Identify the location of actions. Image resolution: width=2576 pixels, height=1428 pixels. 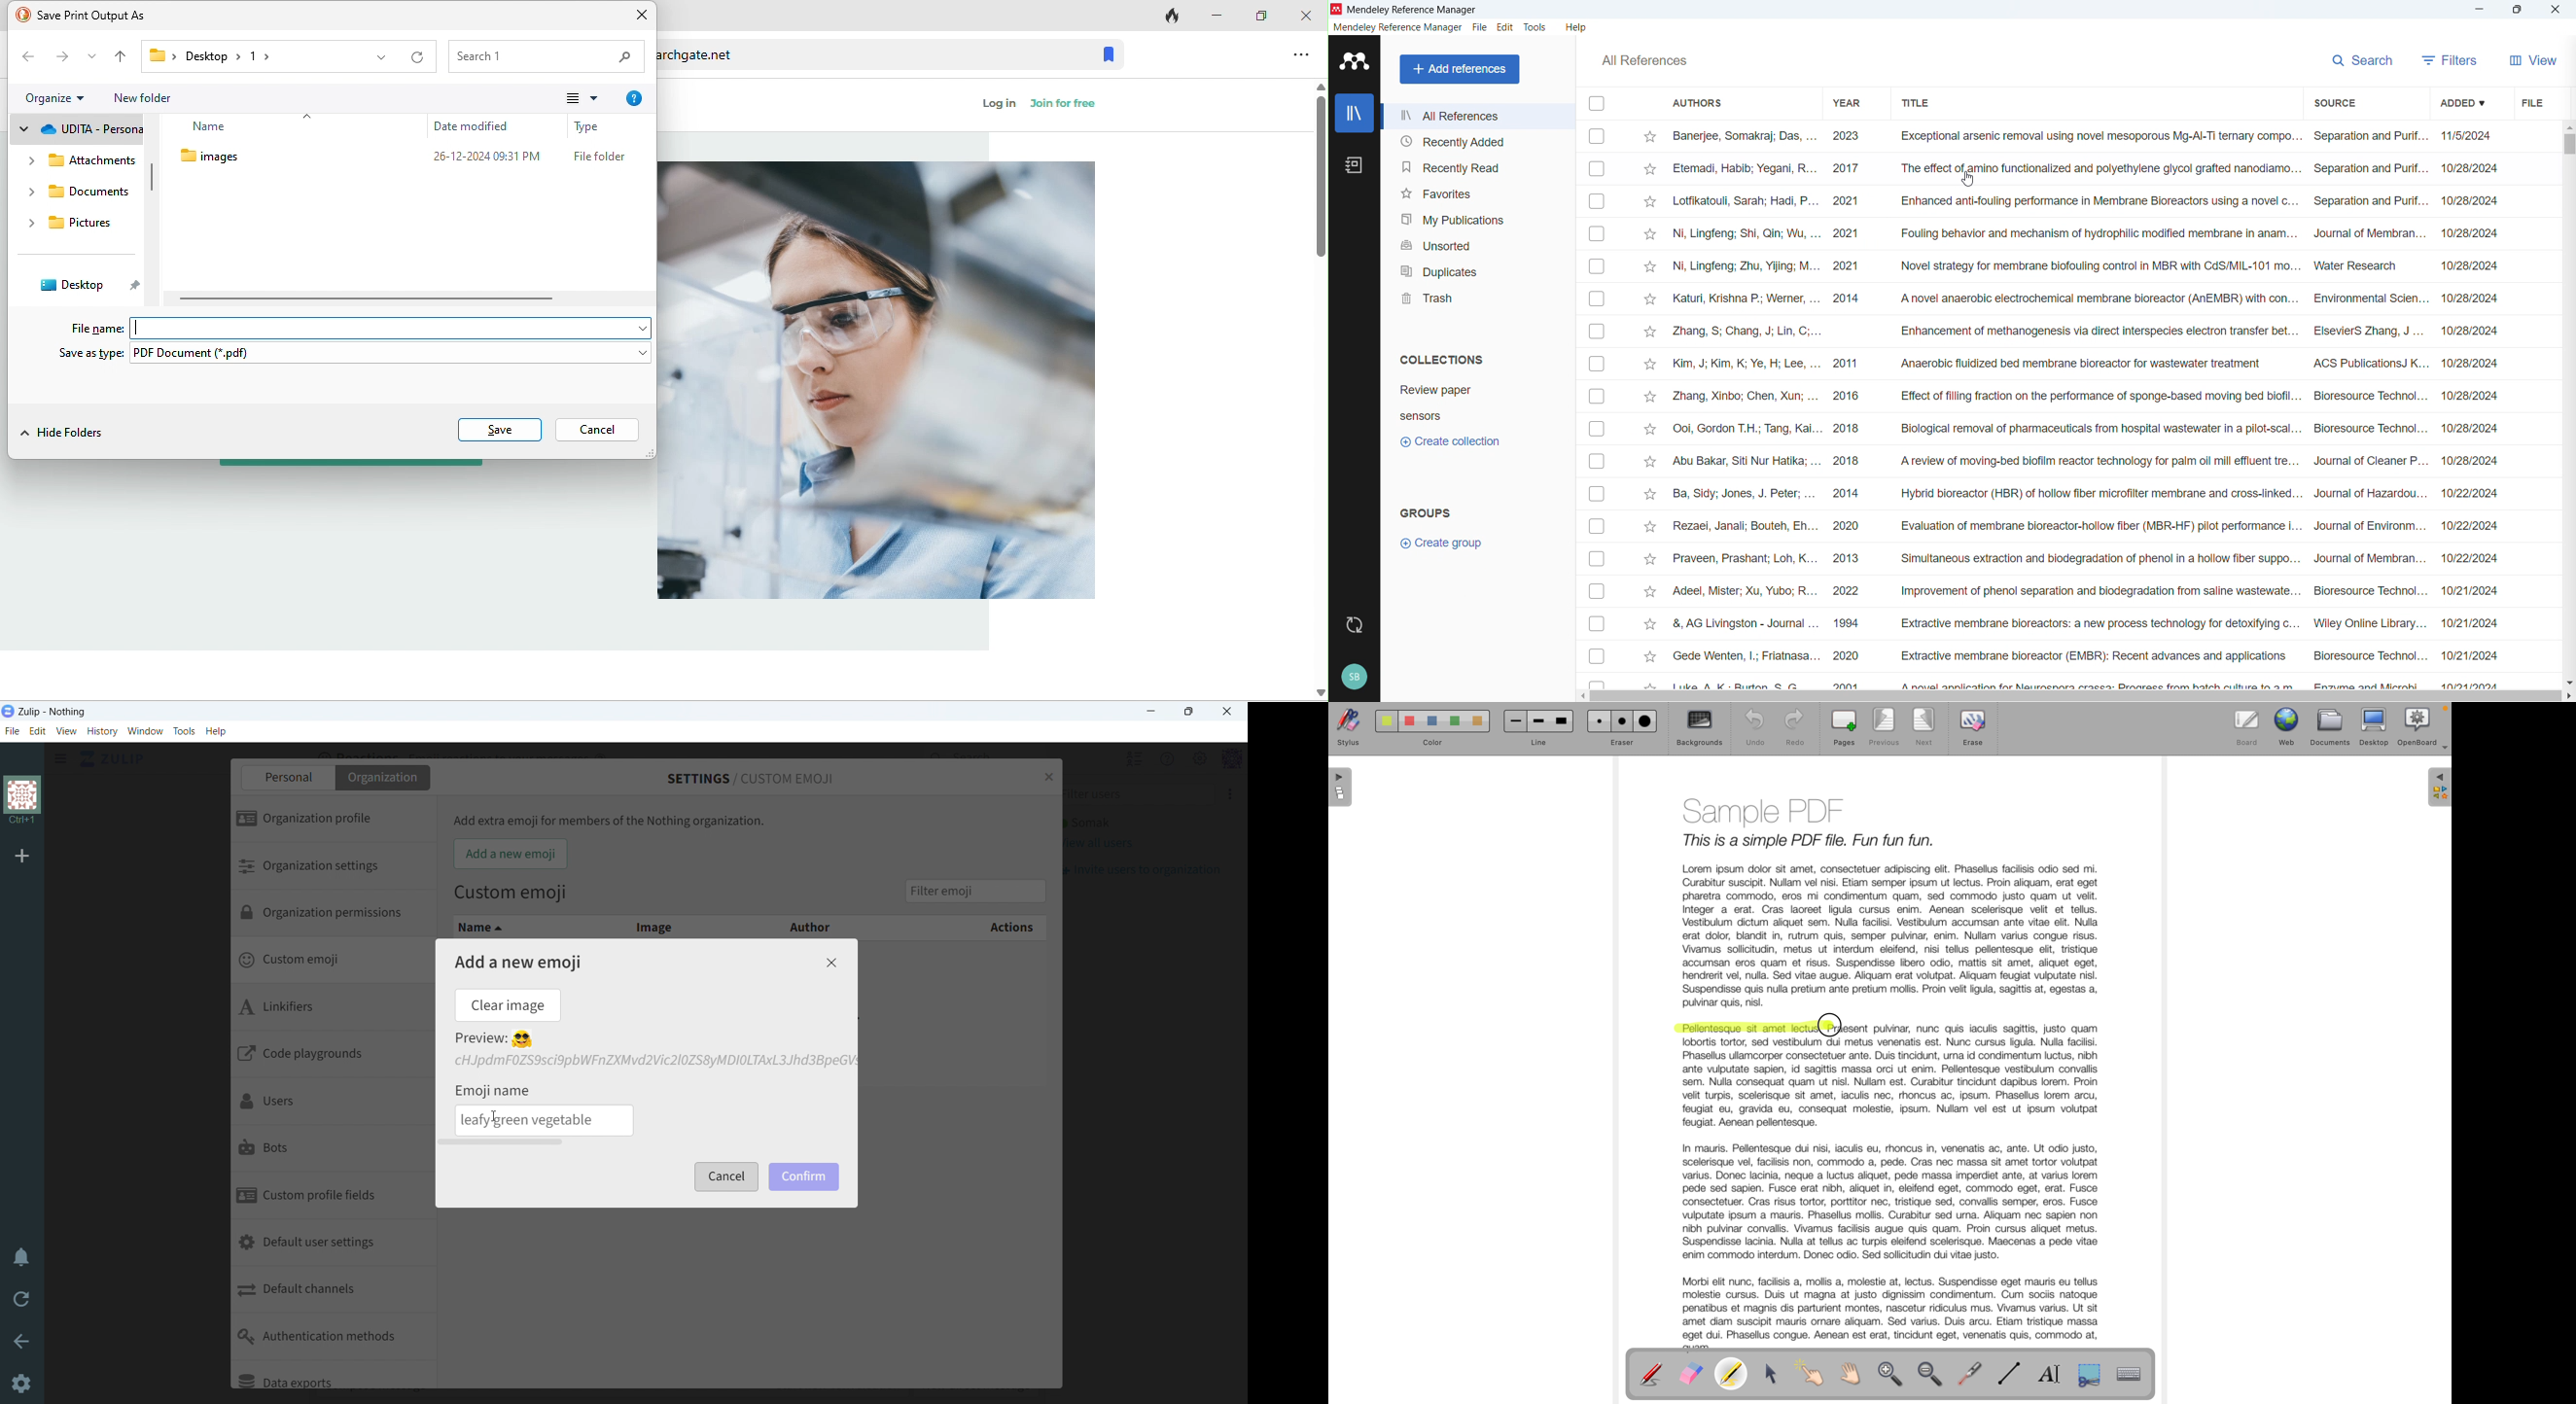
(966, 928).